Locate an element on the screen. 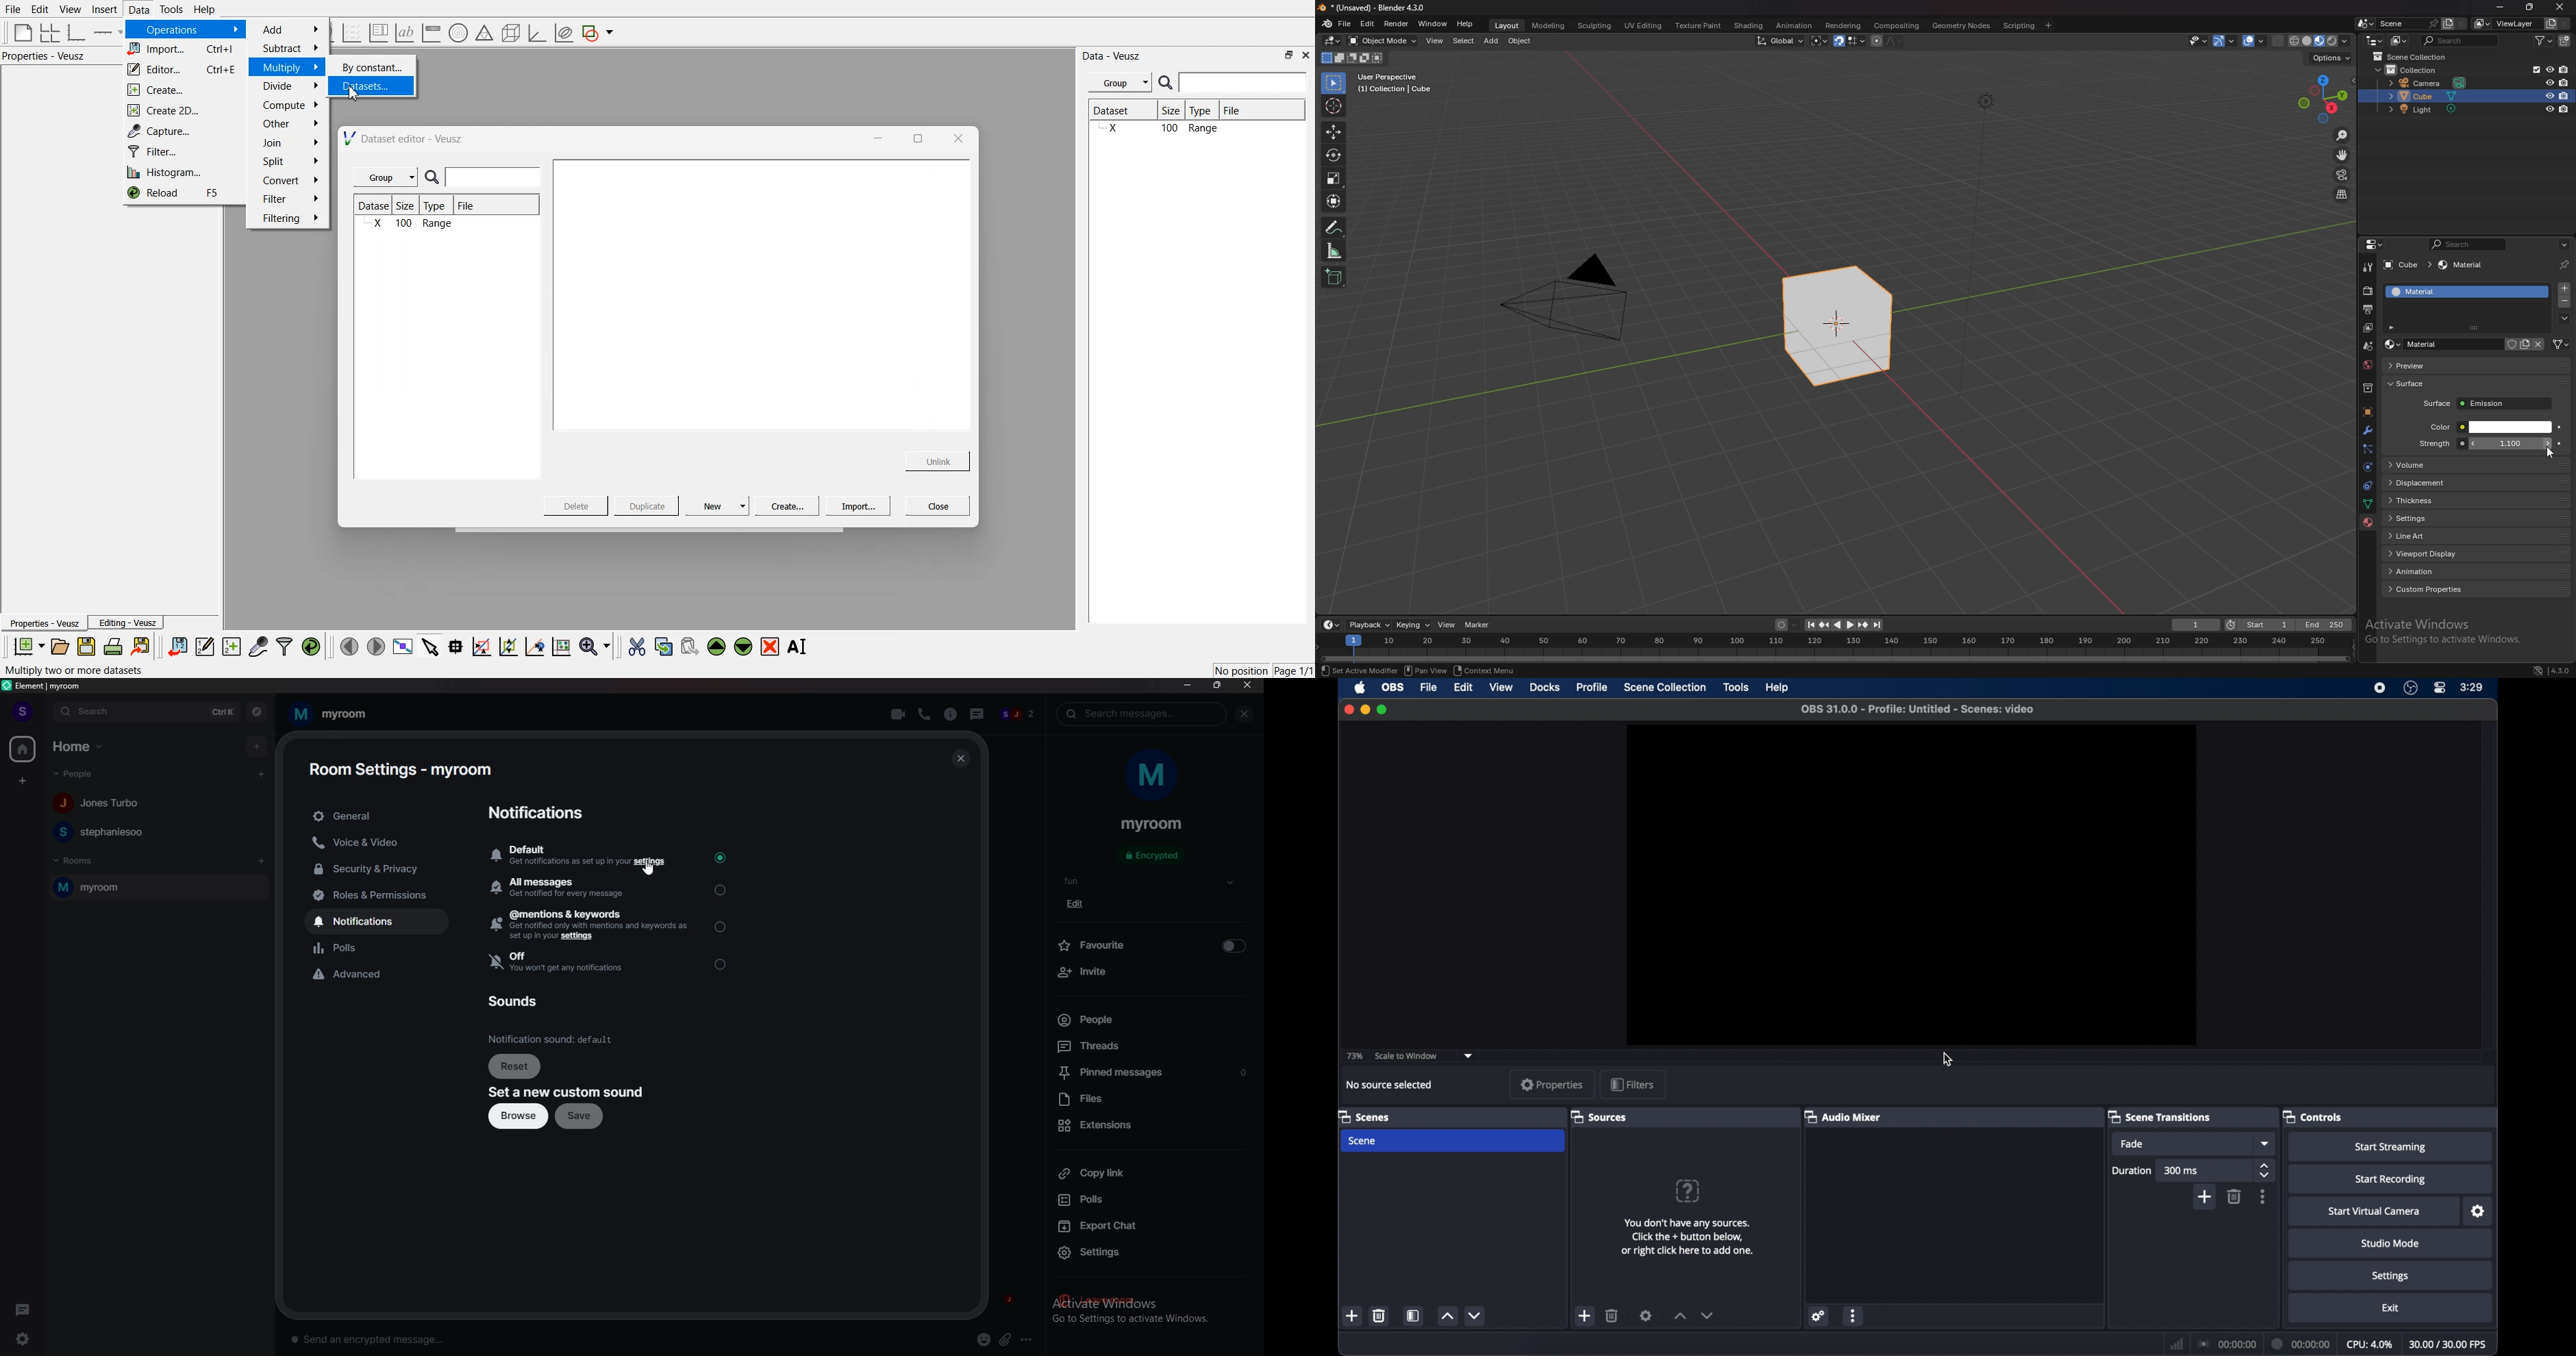  display mode is located at coordinates (2401, 41).